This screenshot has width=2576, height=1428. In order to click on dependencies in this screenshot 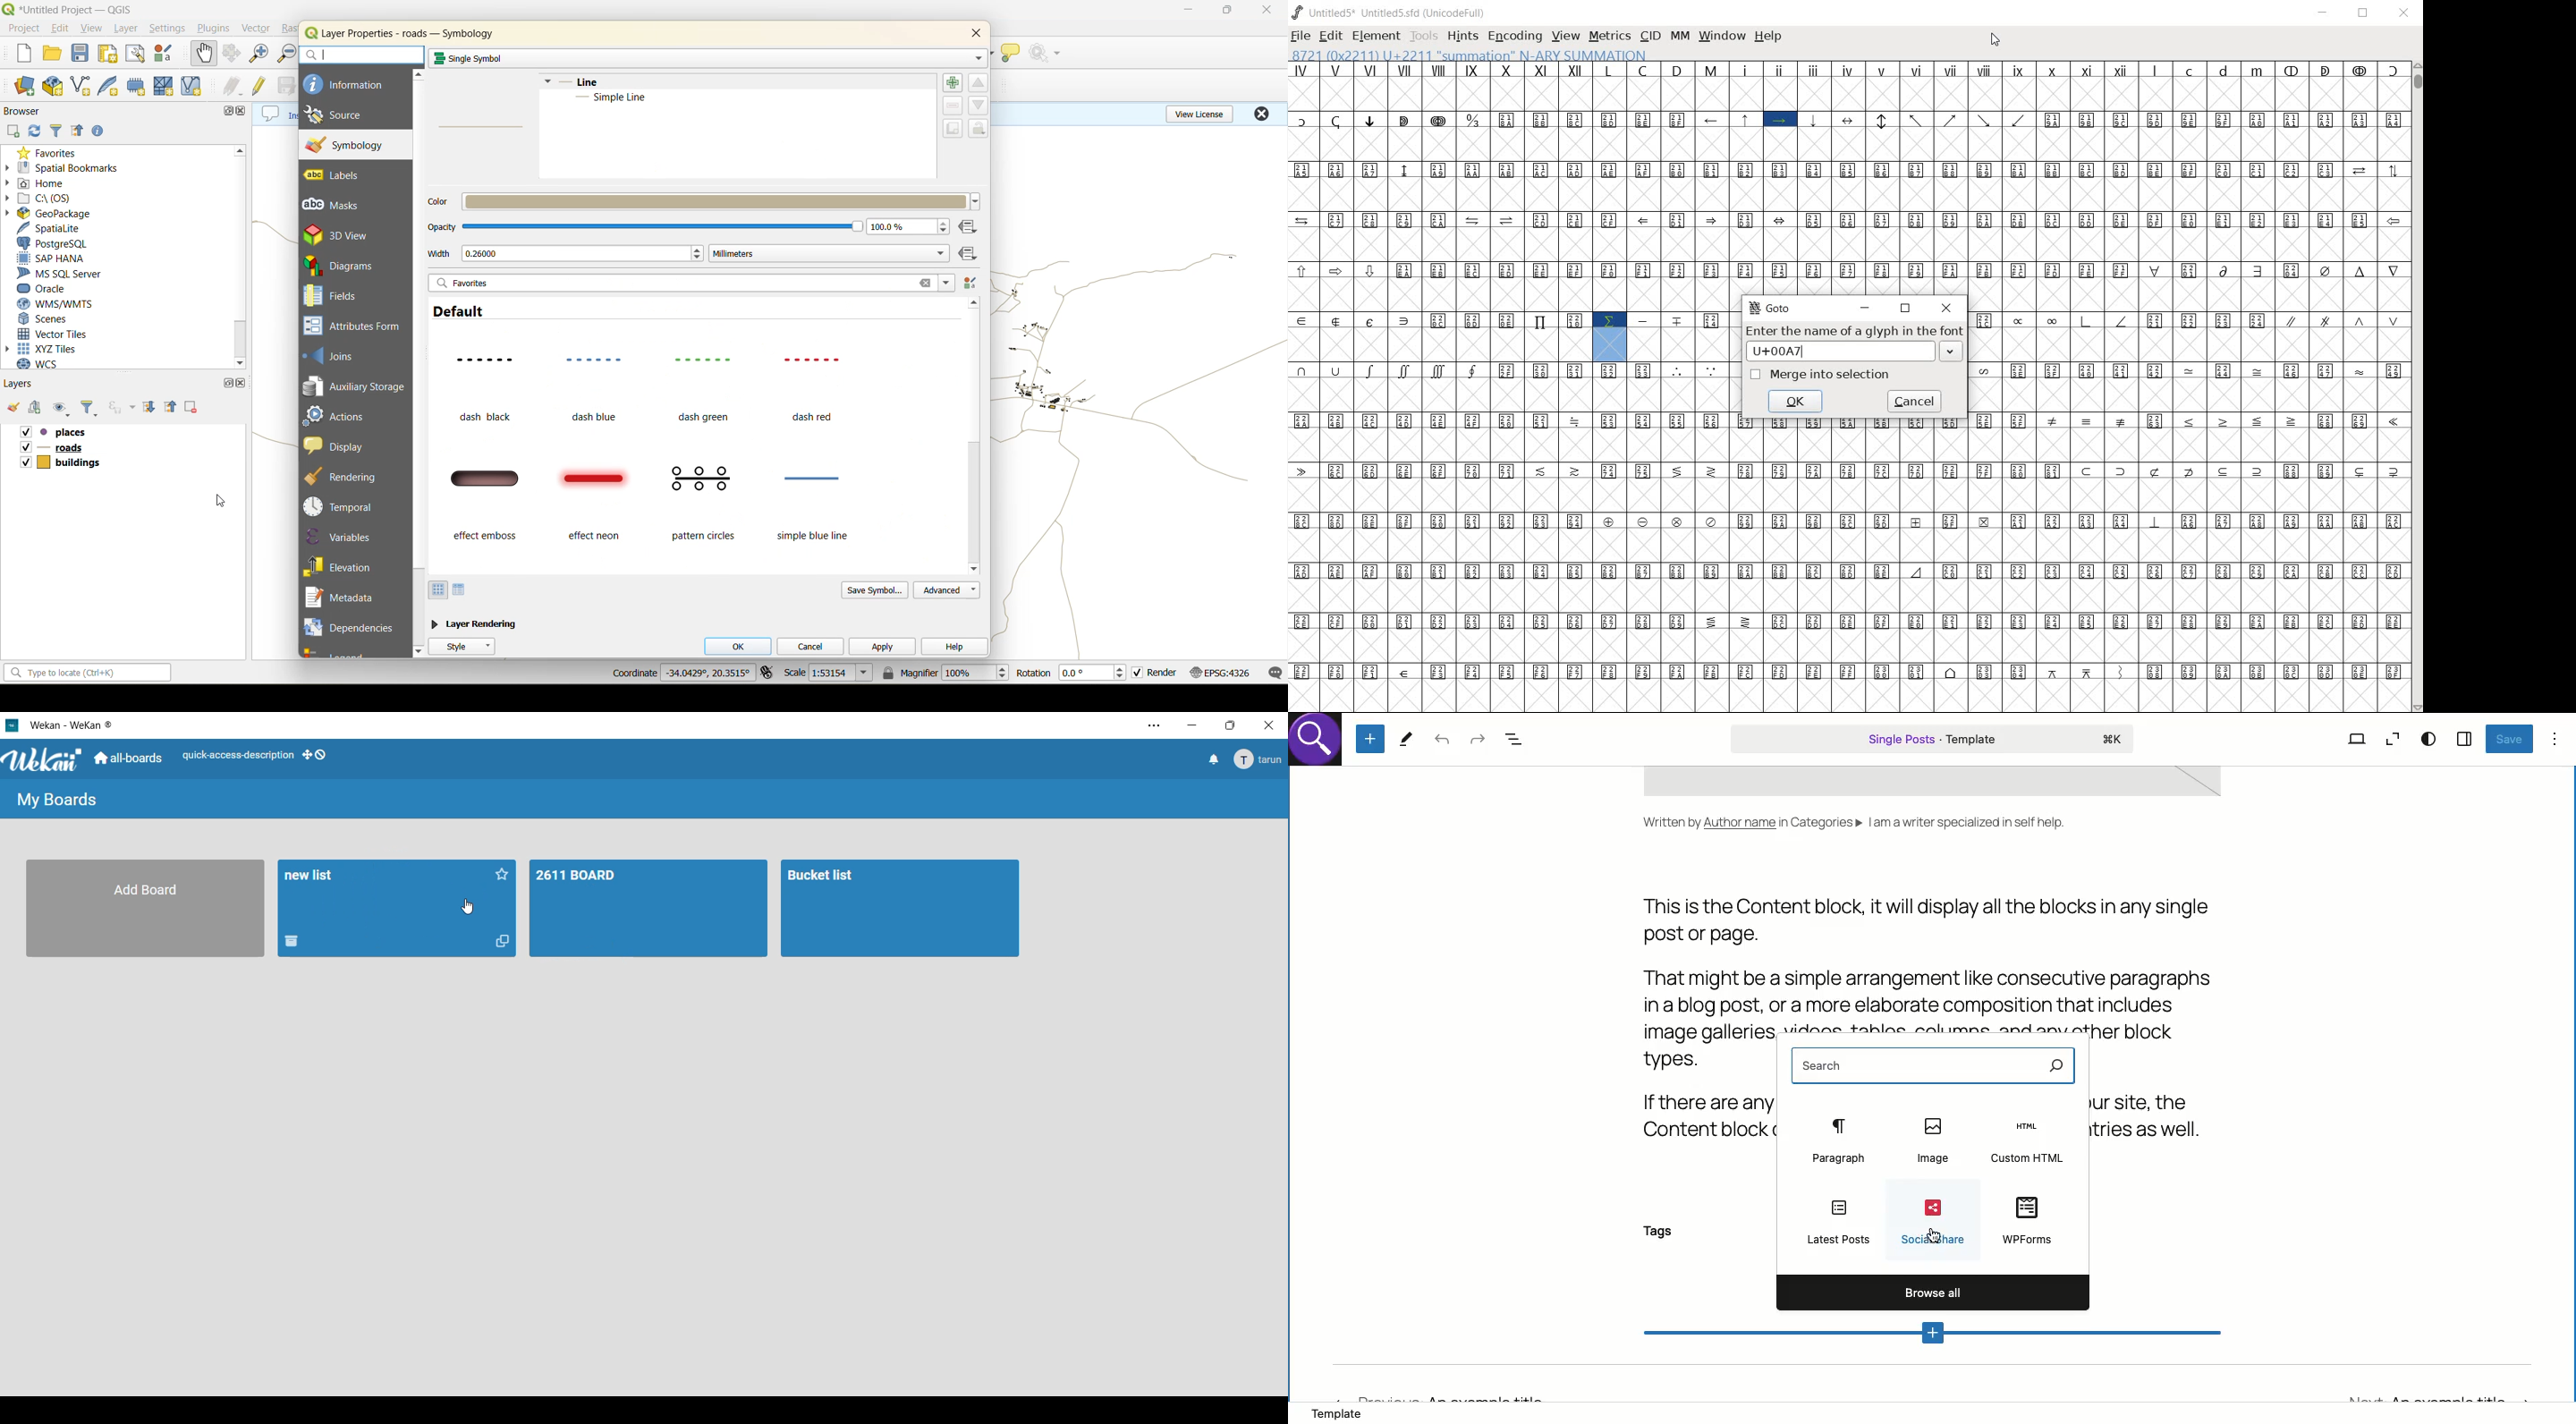, I will do `click(355, 626)`.